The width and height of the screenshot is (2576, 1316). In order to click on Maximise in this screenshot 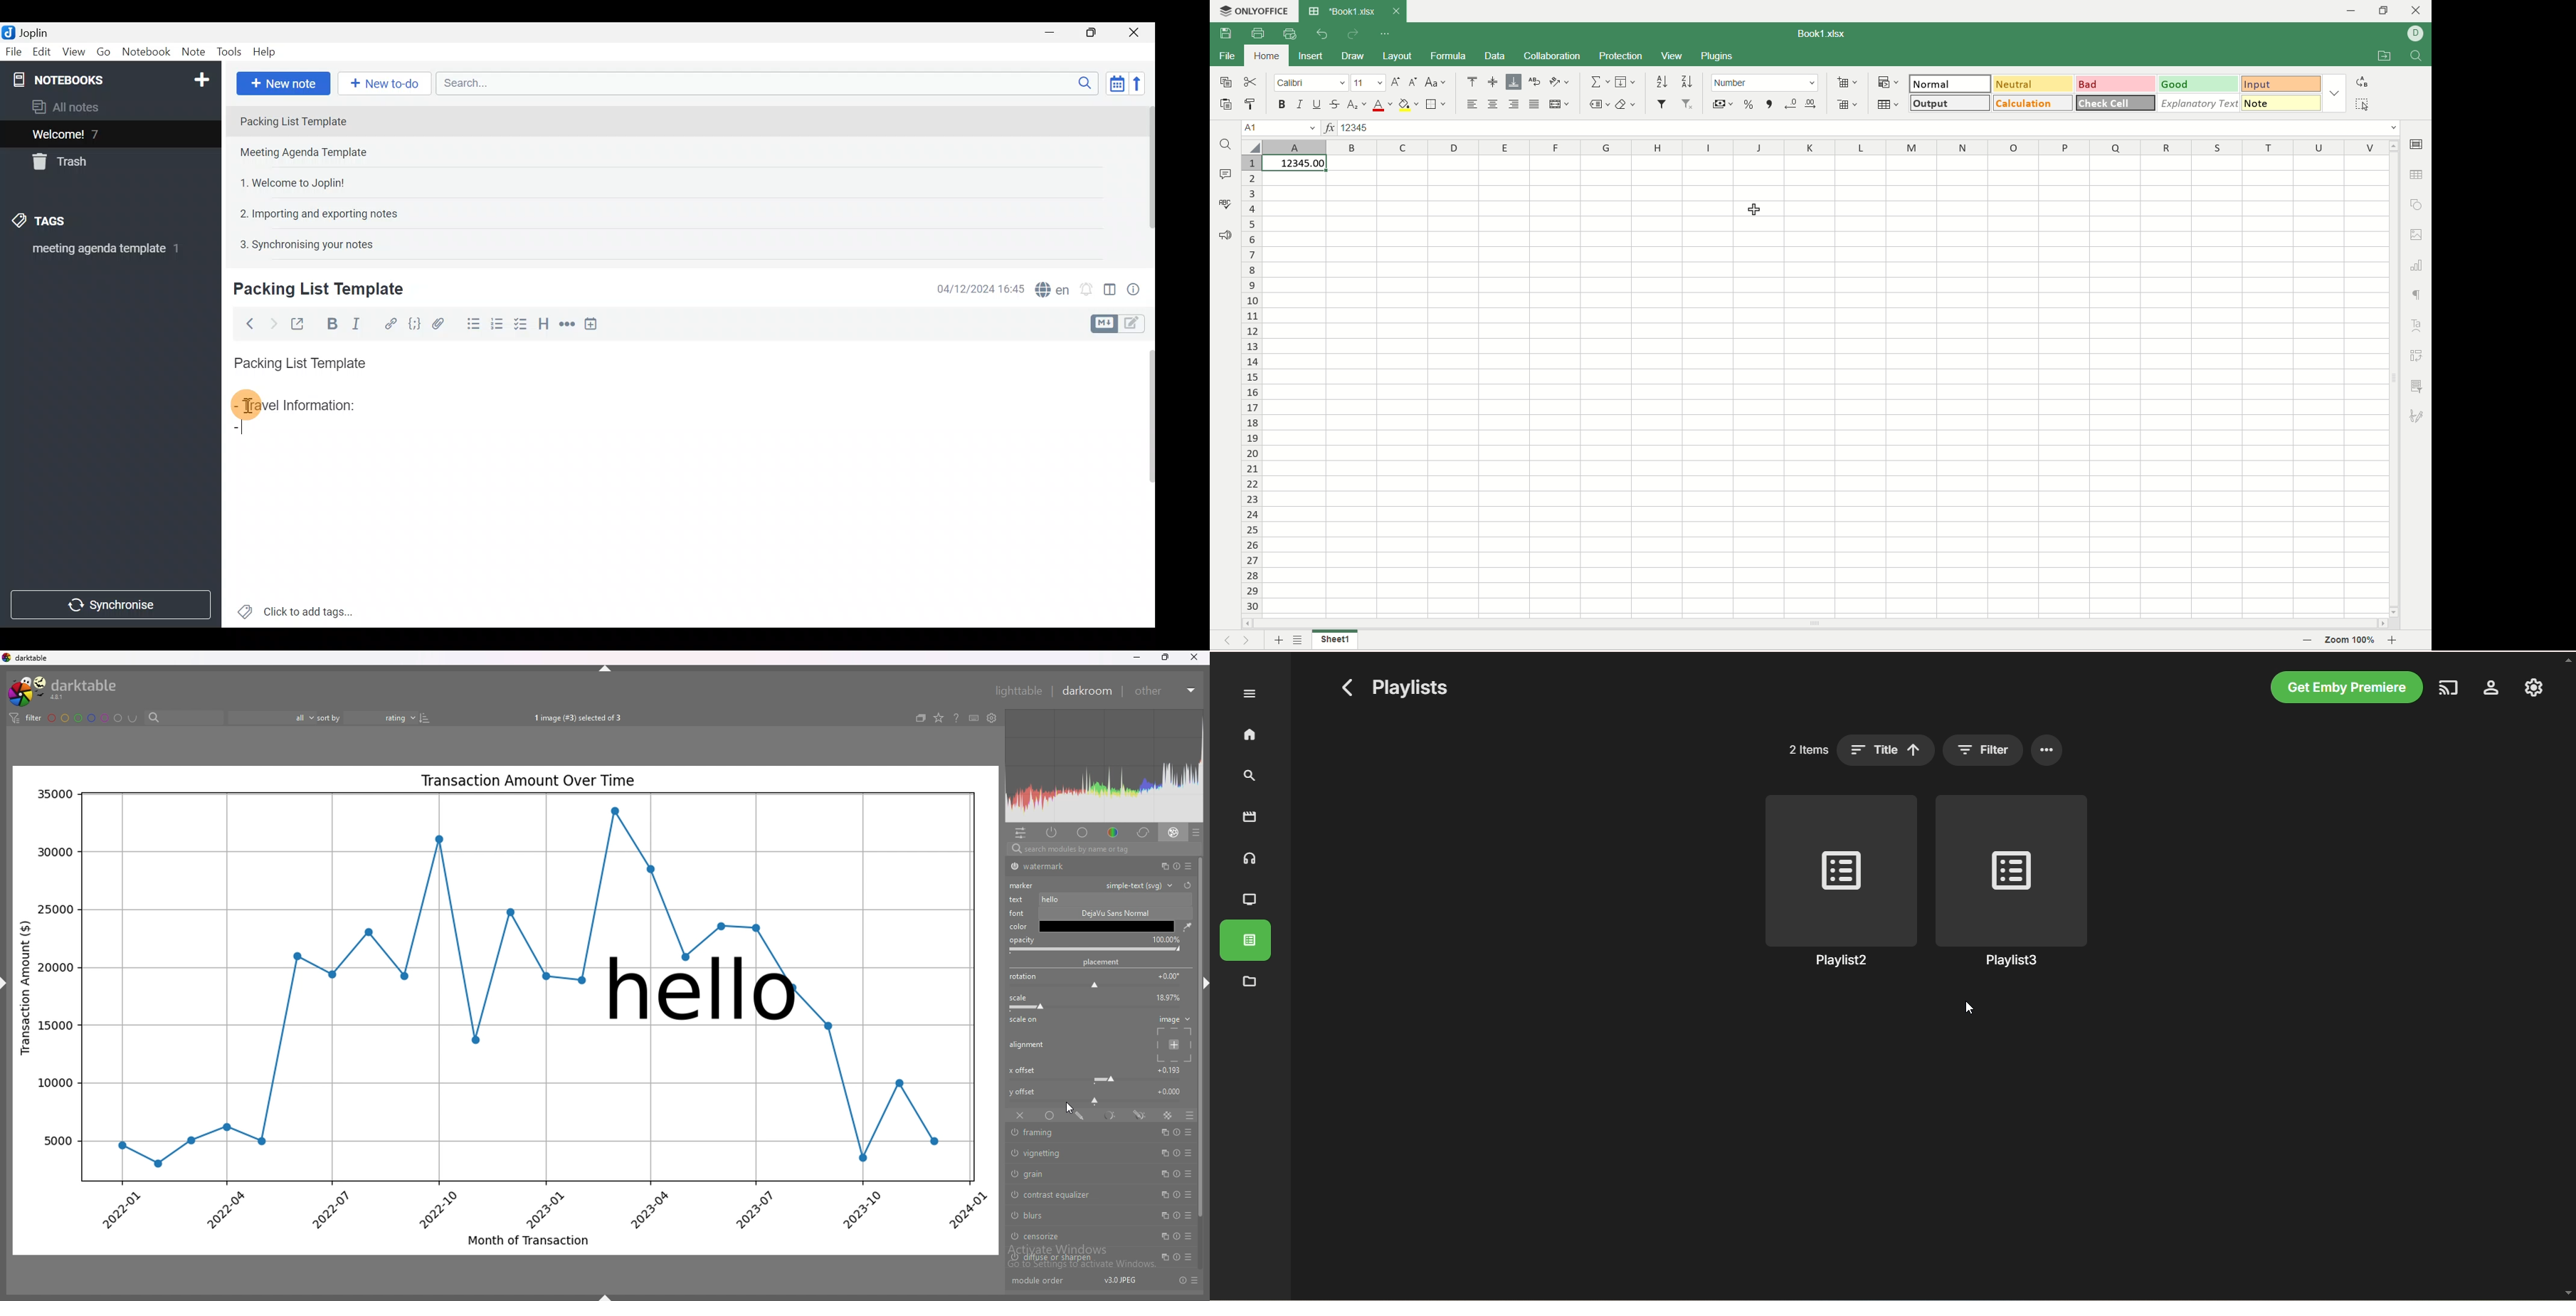, I will do `click(1096, 33)`.